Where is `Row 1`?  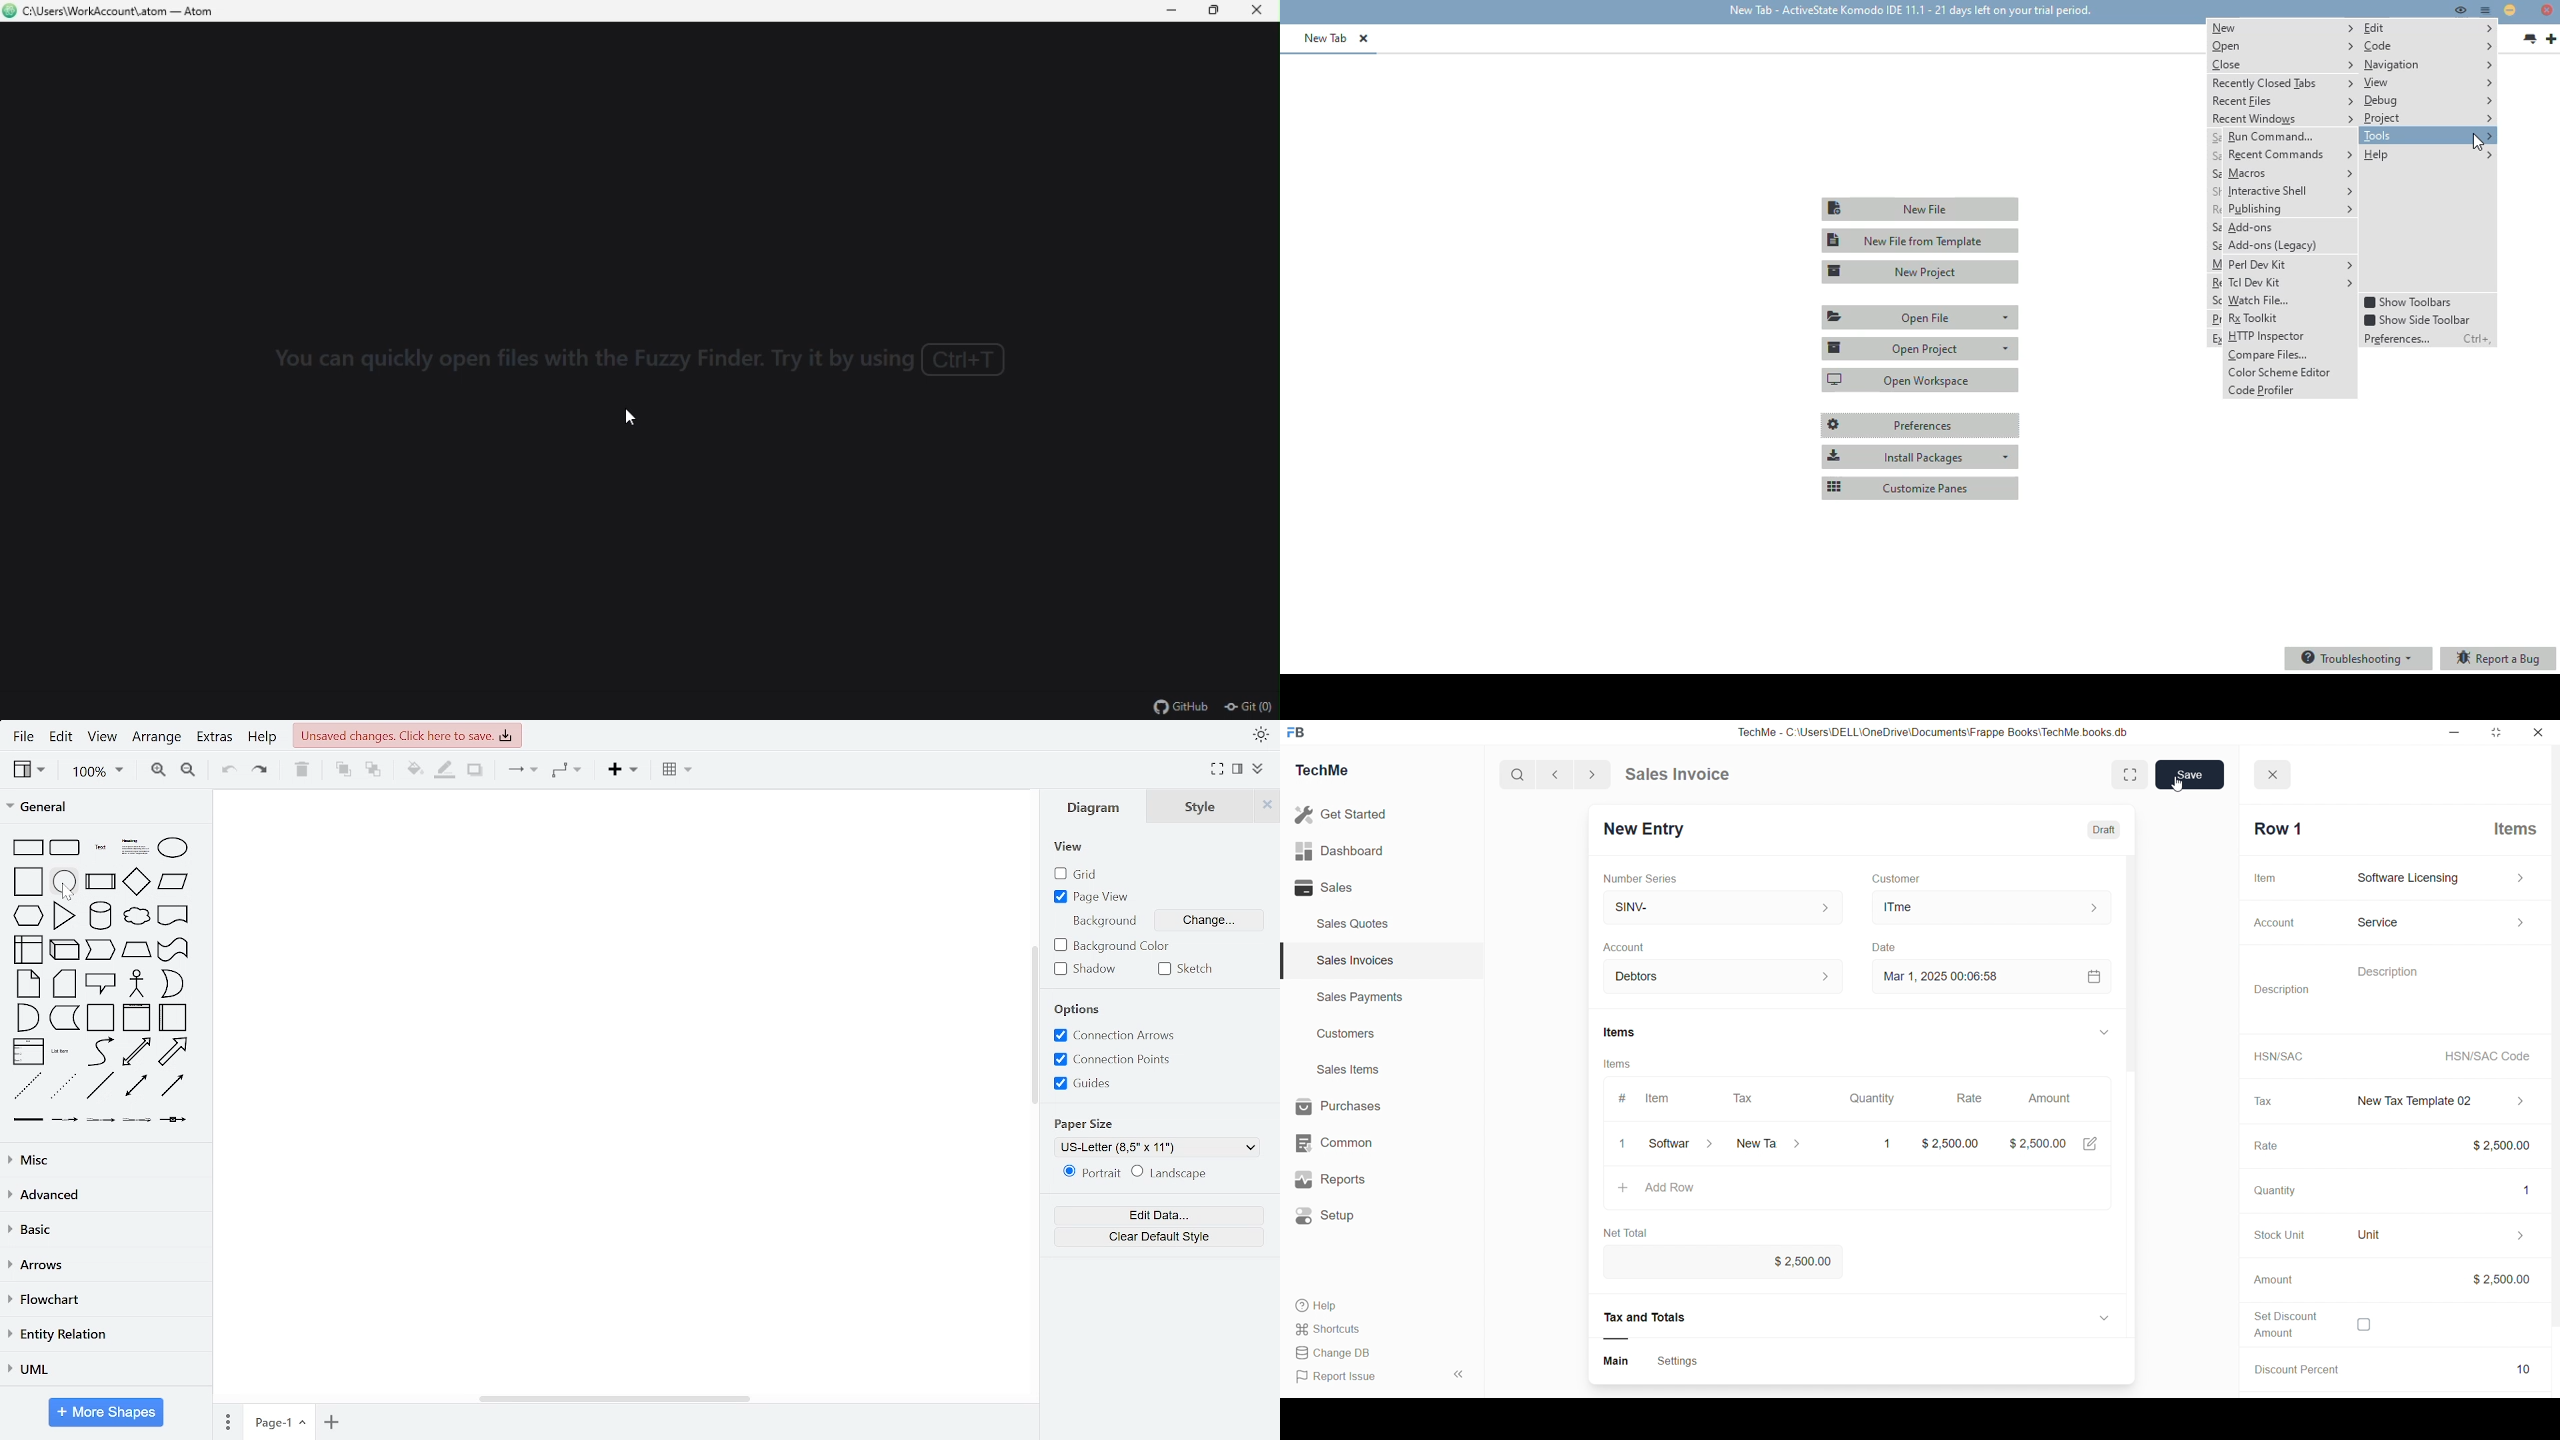 Row 1 is located at coordinates (2275, 829).